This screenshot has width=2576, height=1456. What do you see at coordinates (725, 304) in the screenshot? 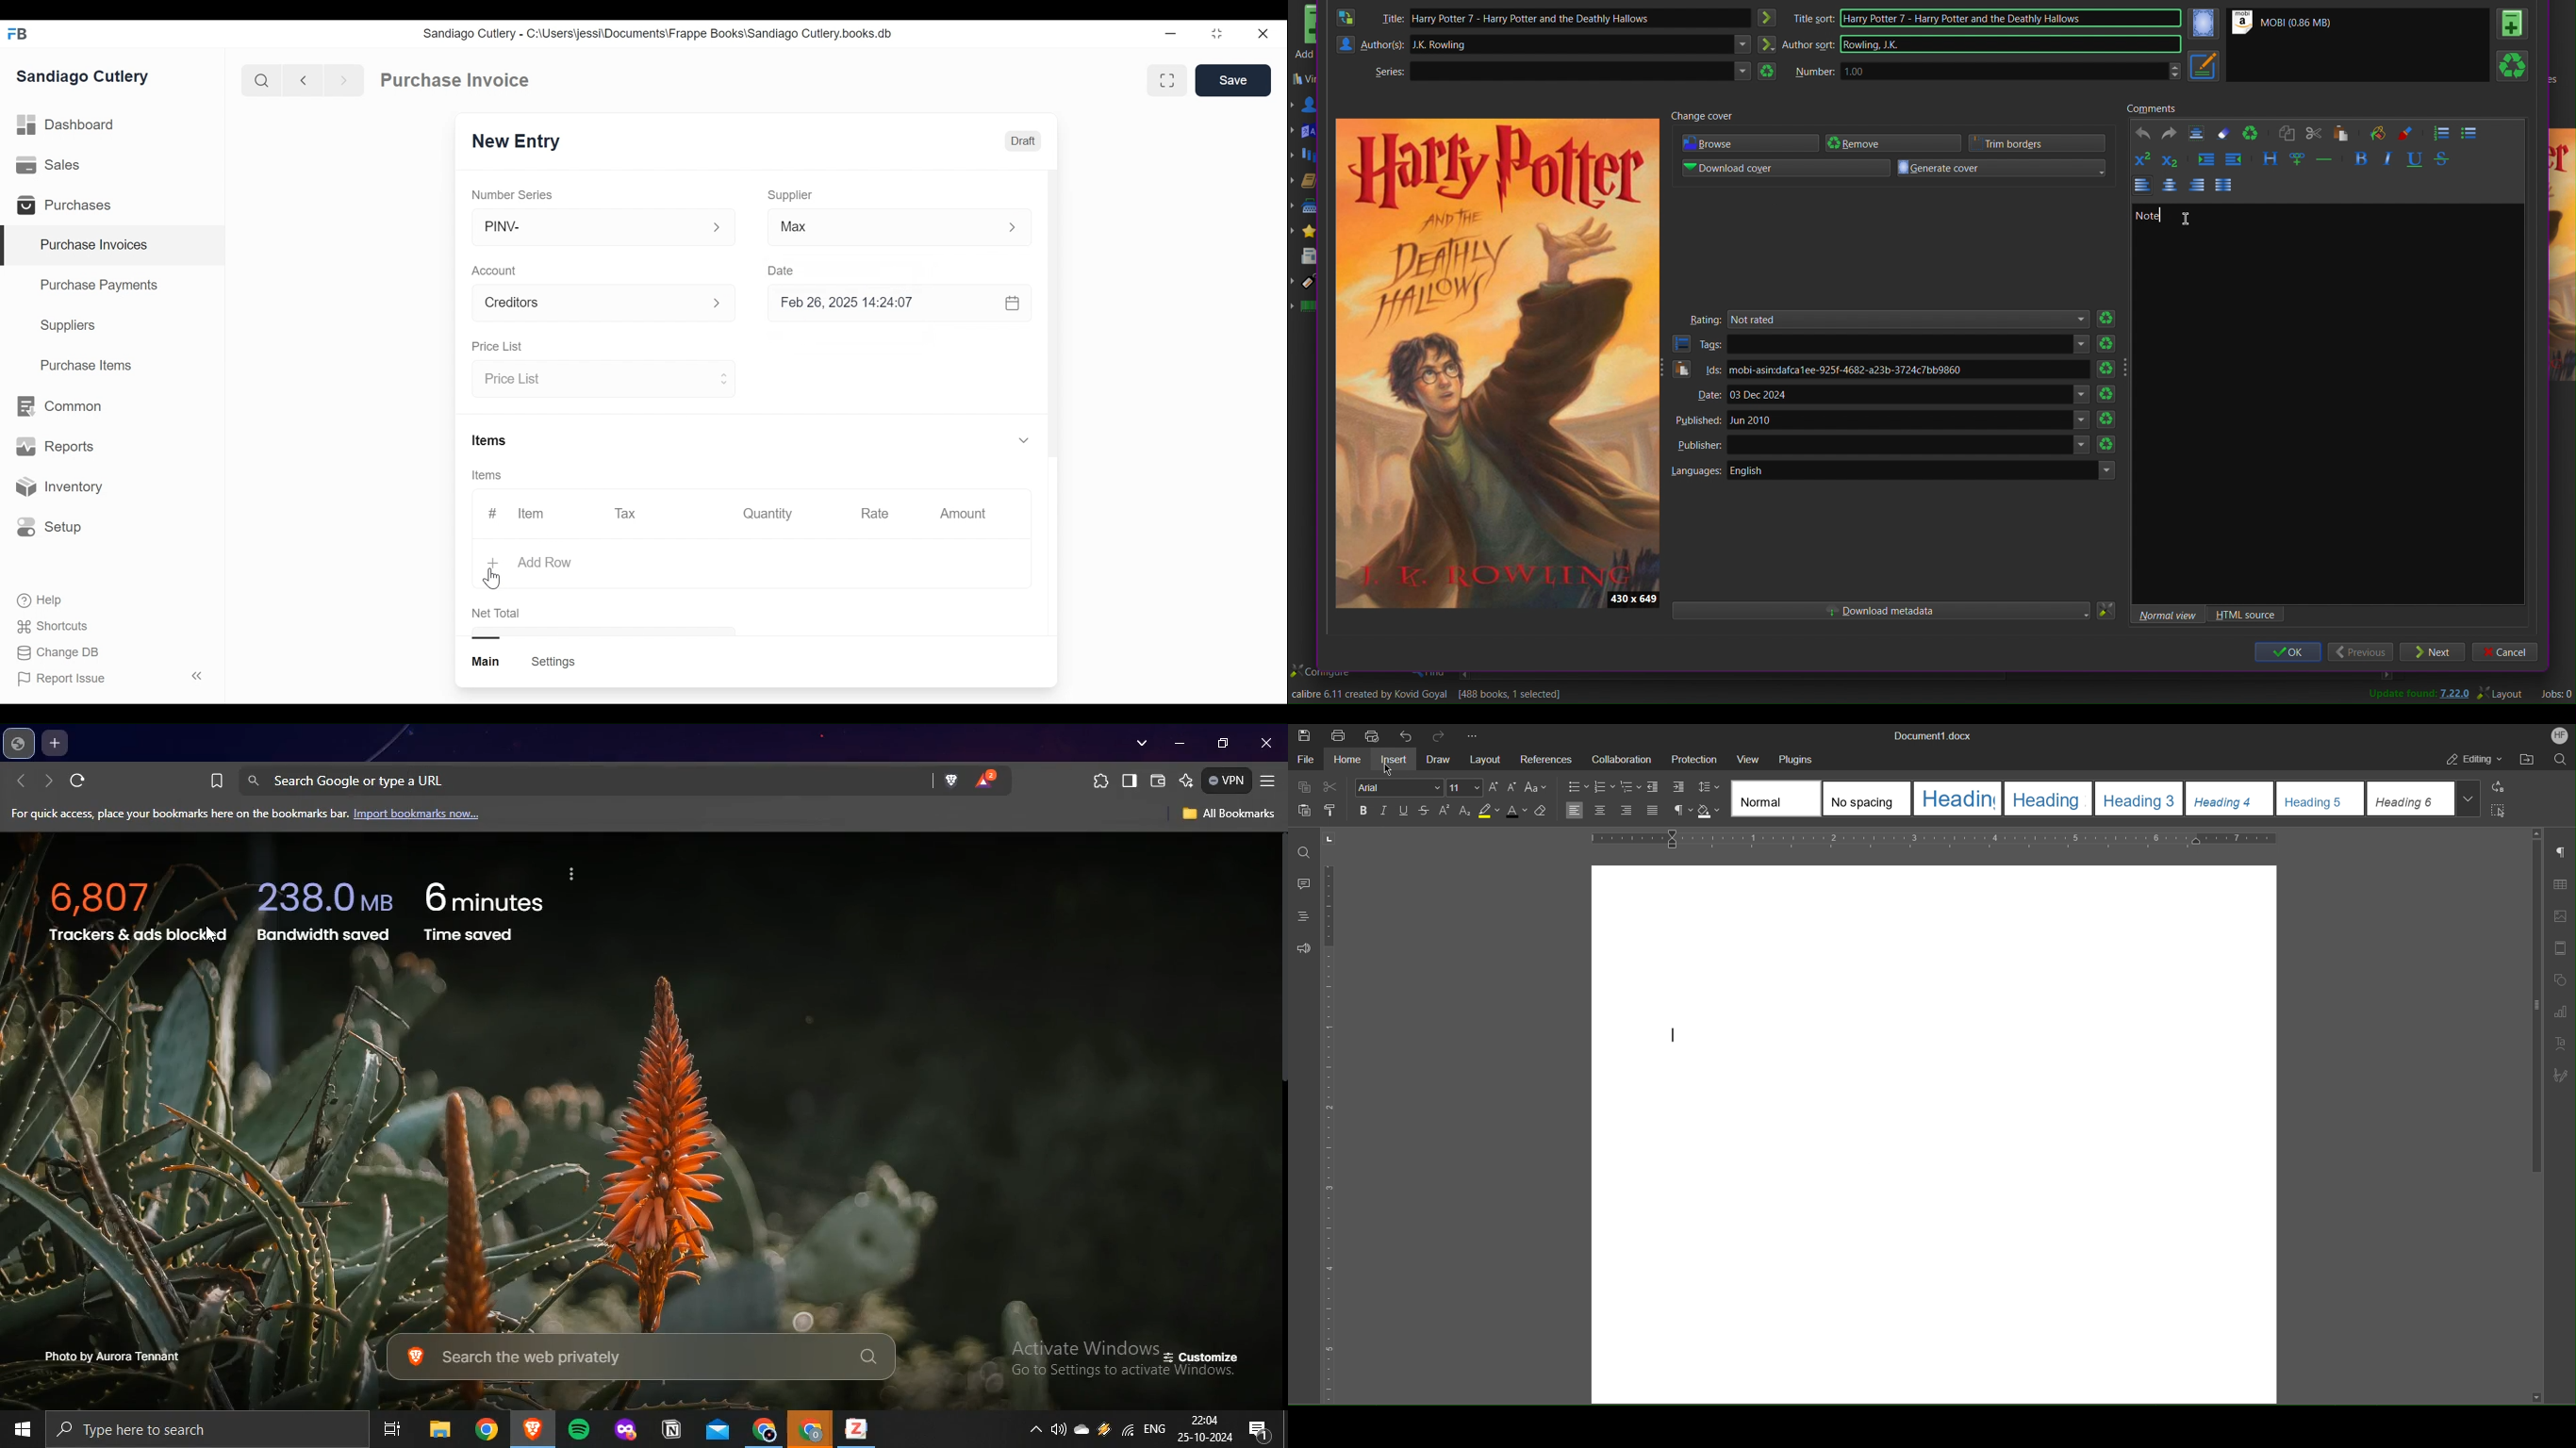
I see `Expand` at bounding box center [725, 304].